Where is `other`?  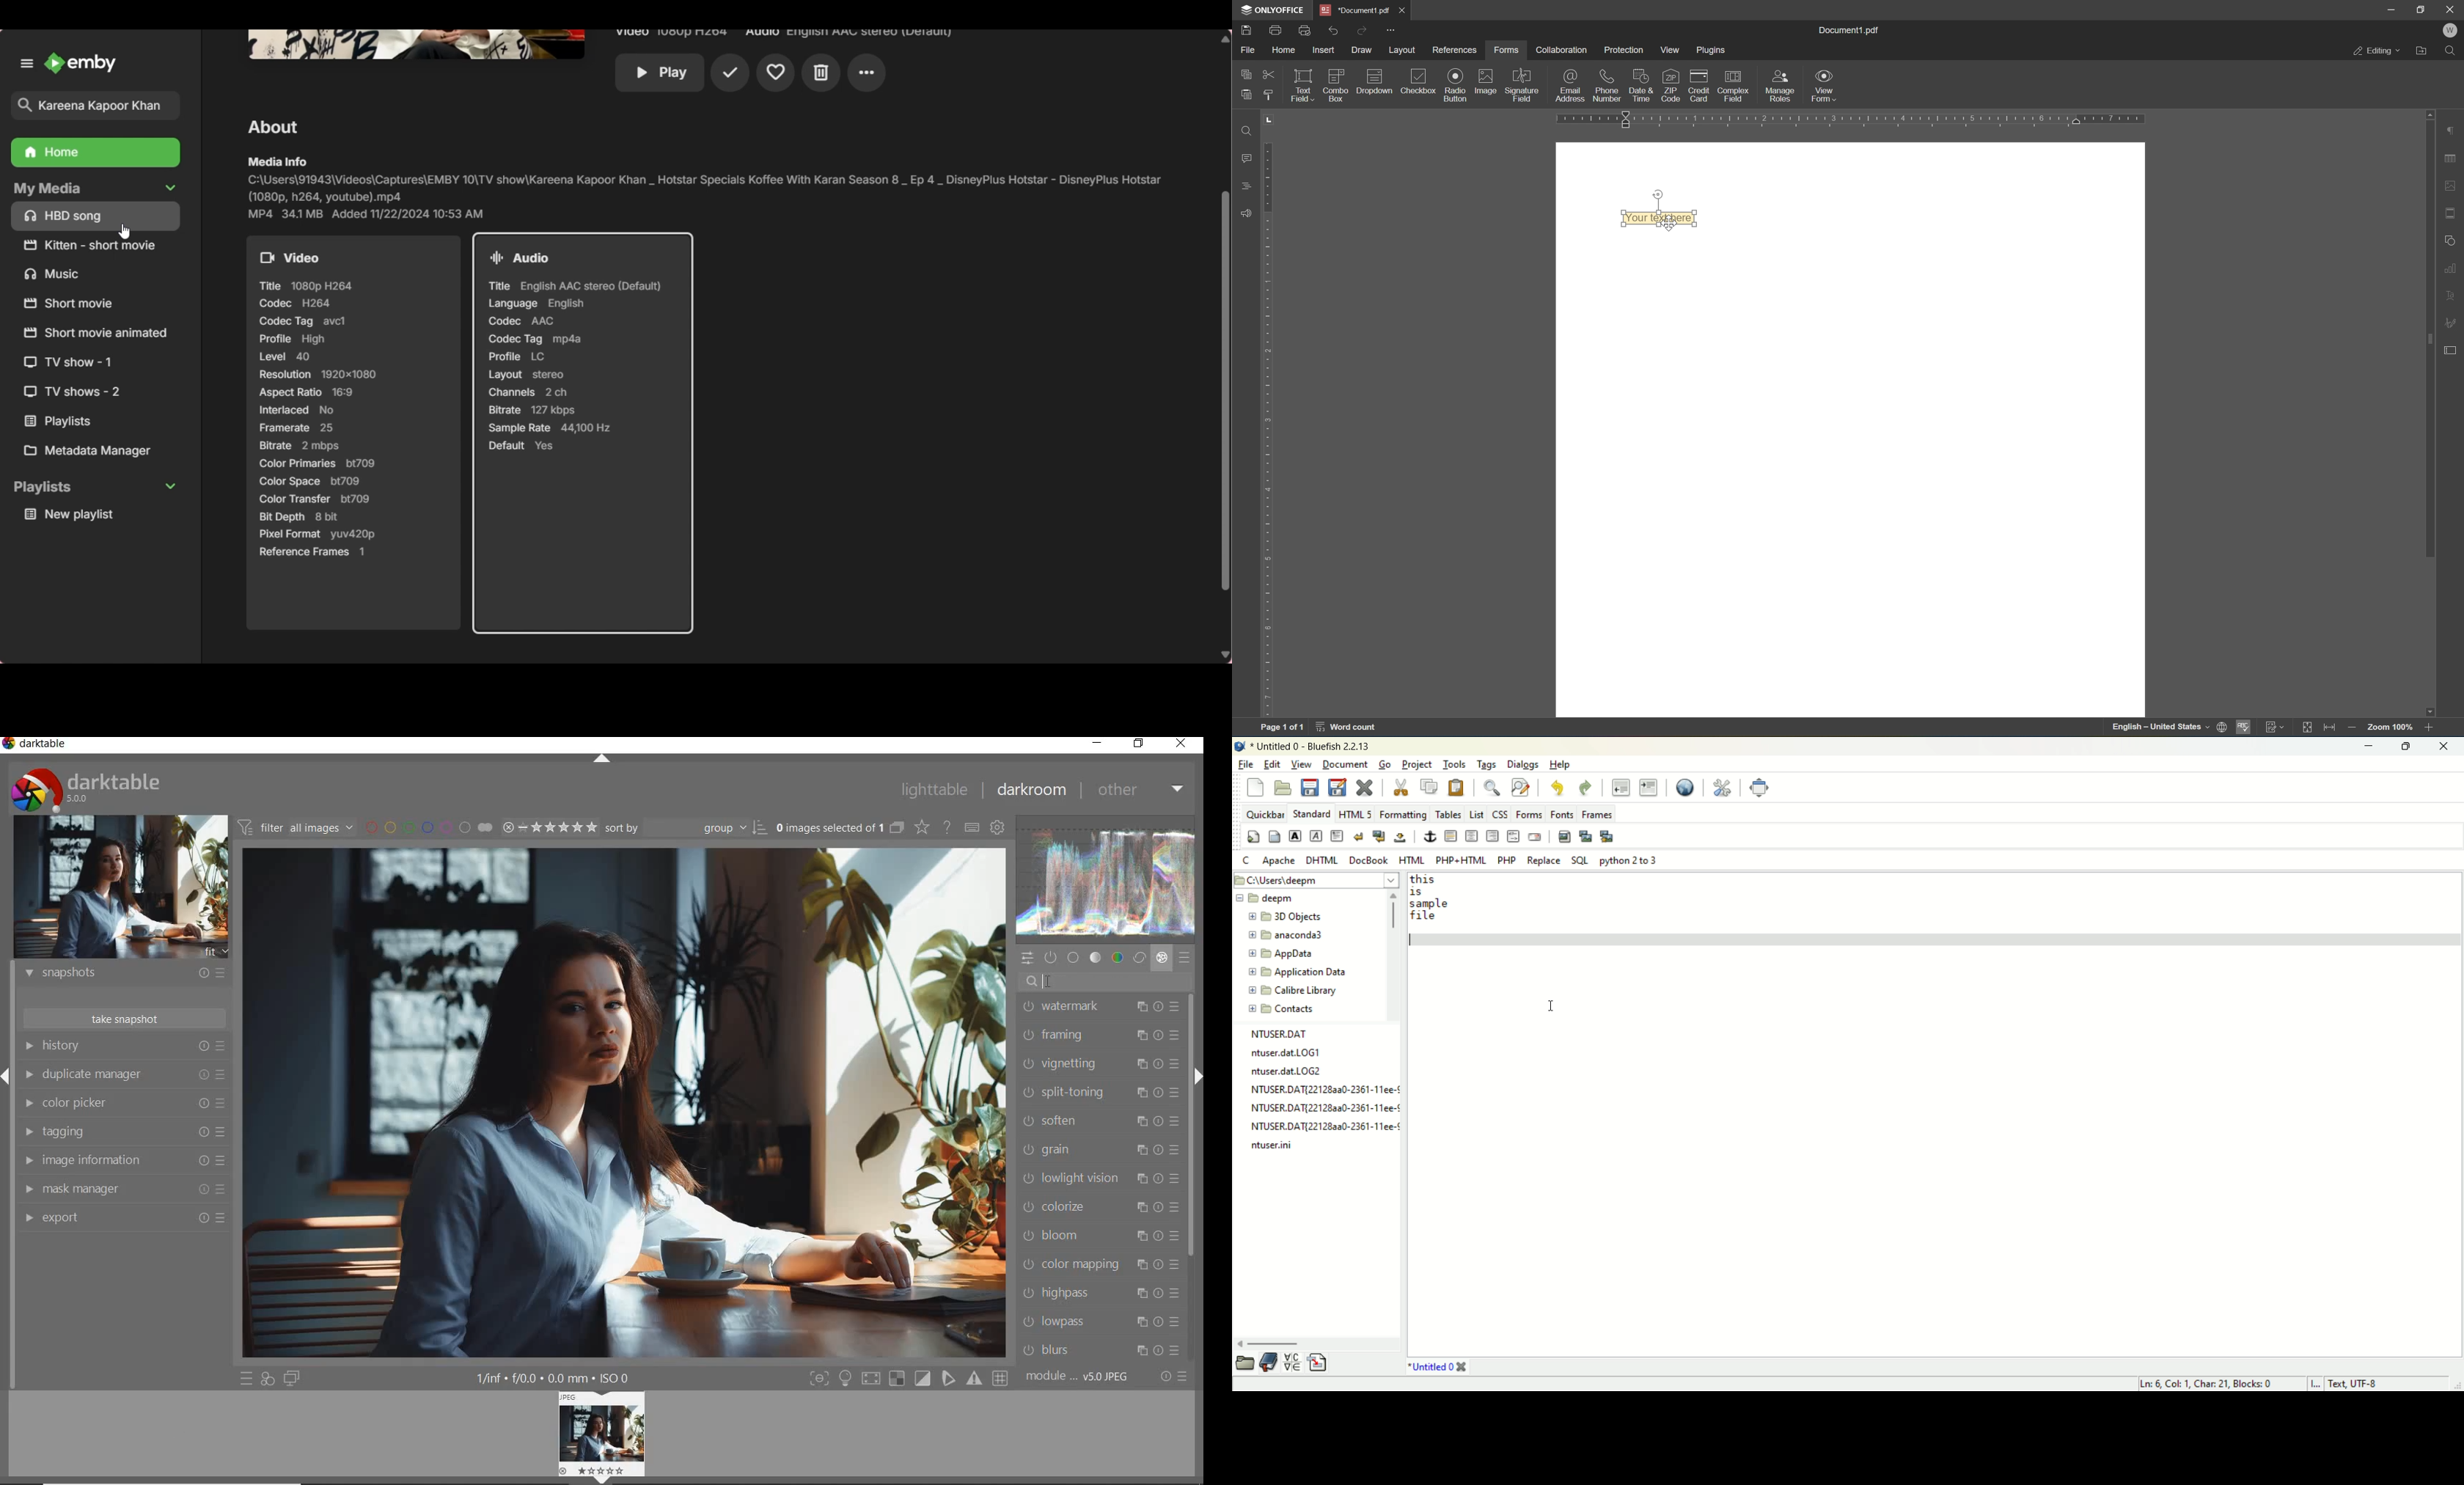
other is located at coordinates (1141, 792).